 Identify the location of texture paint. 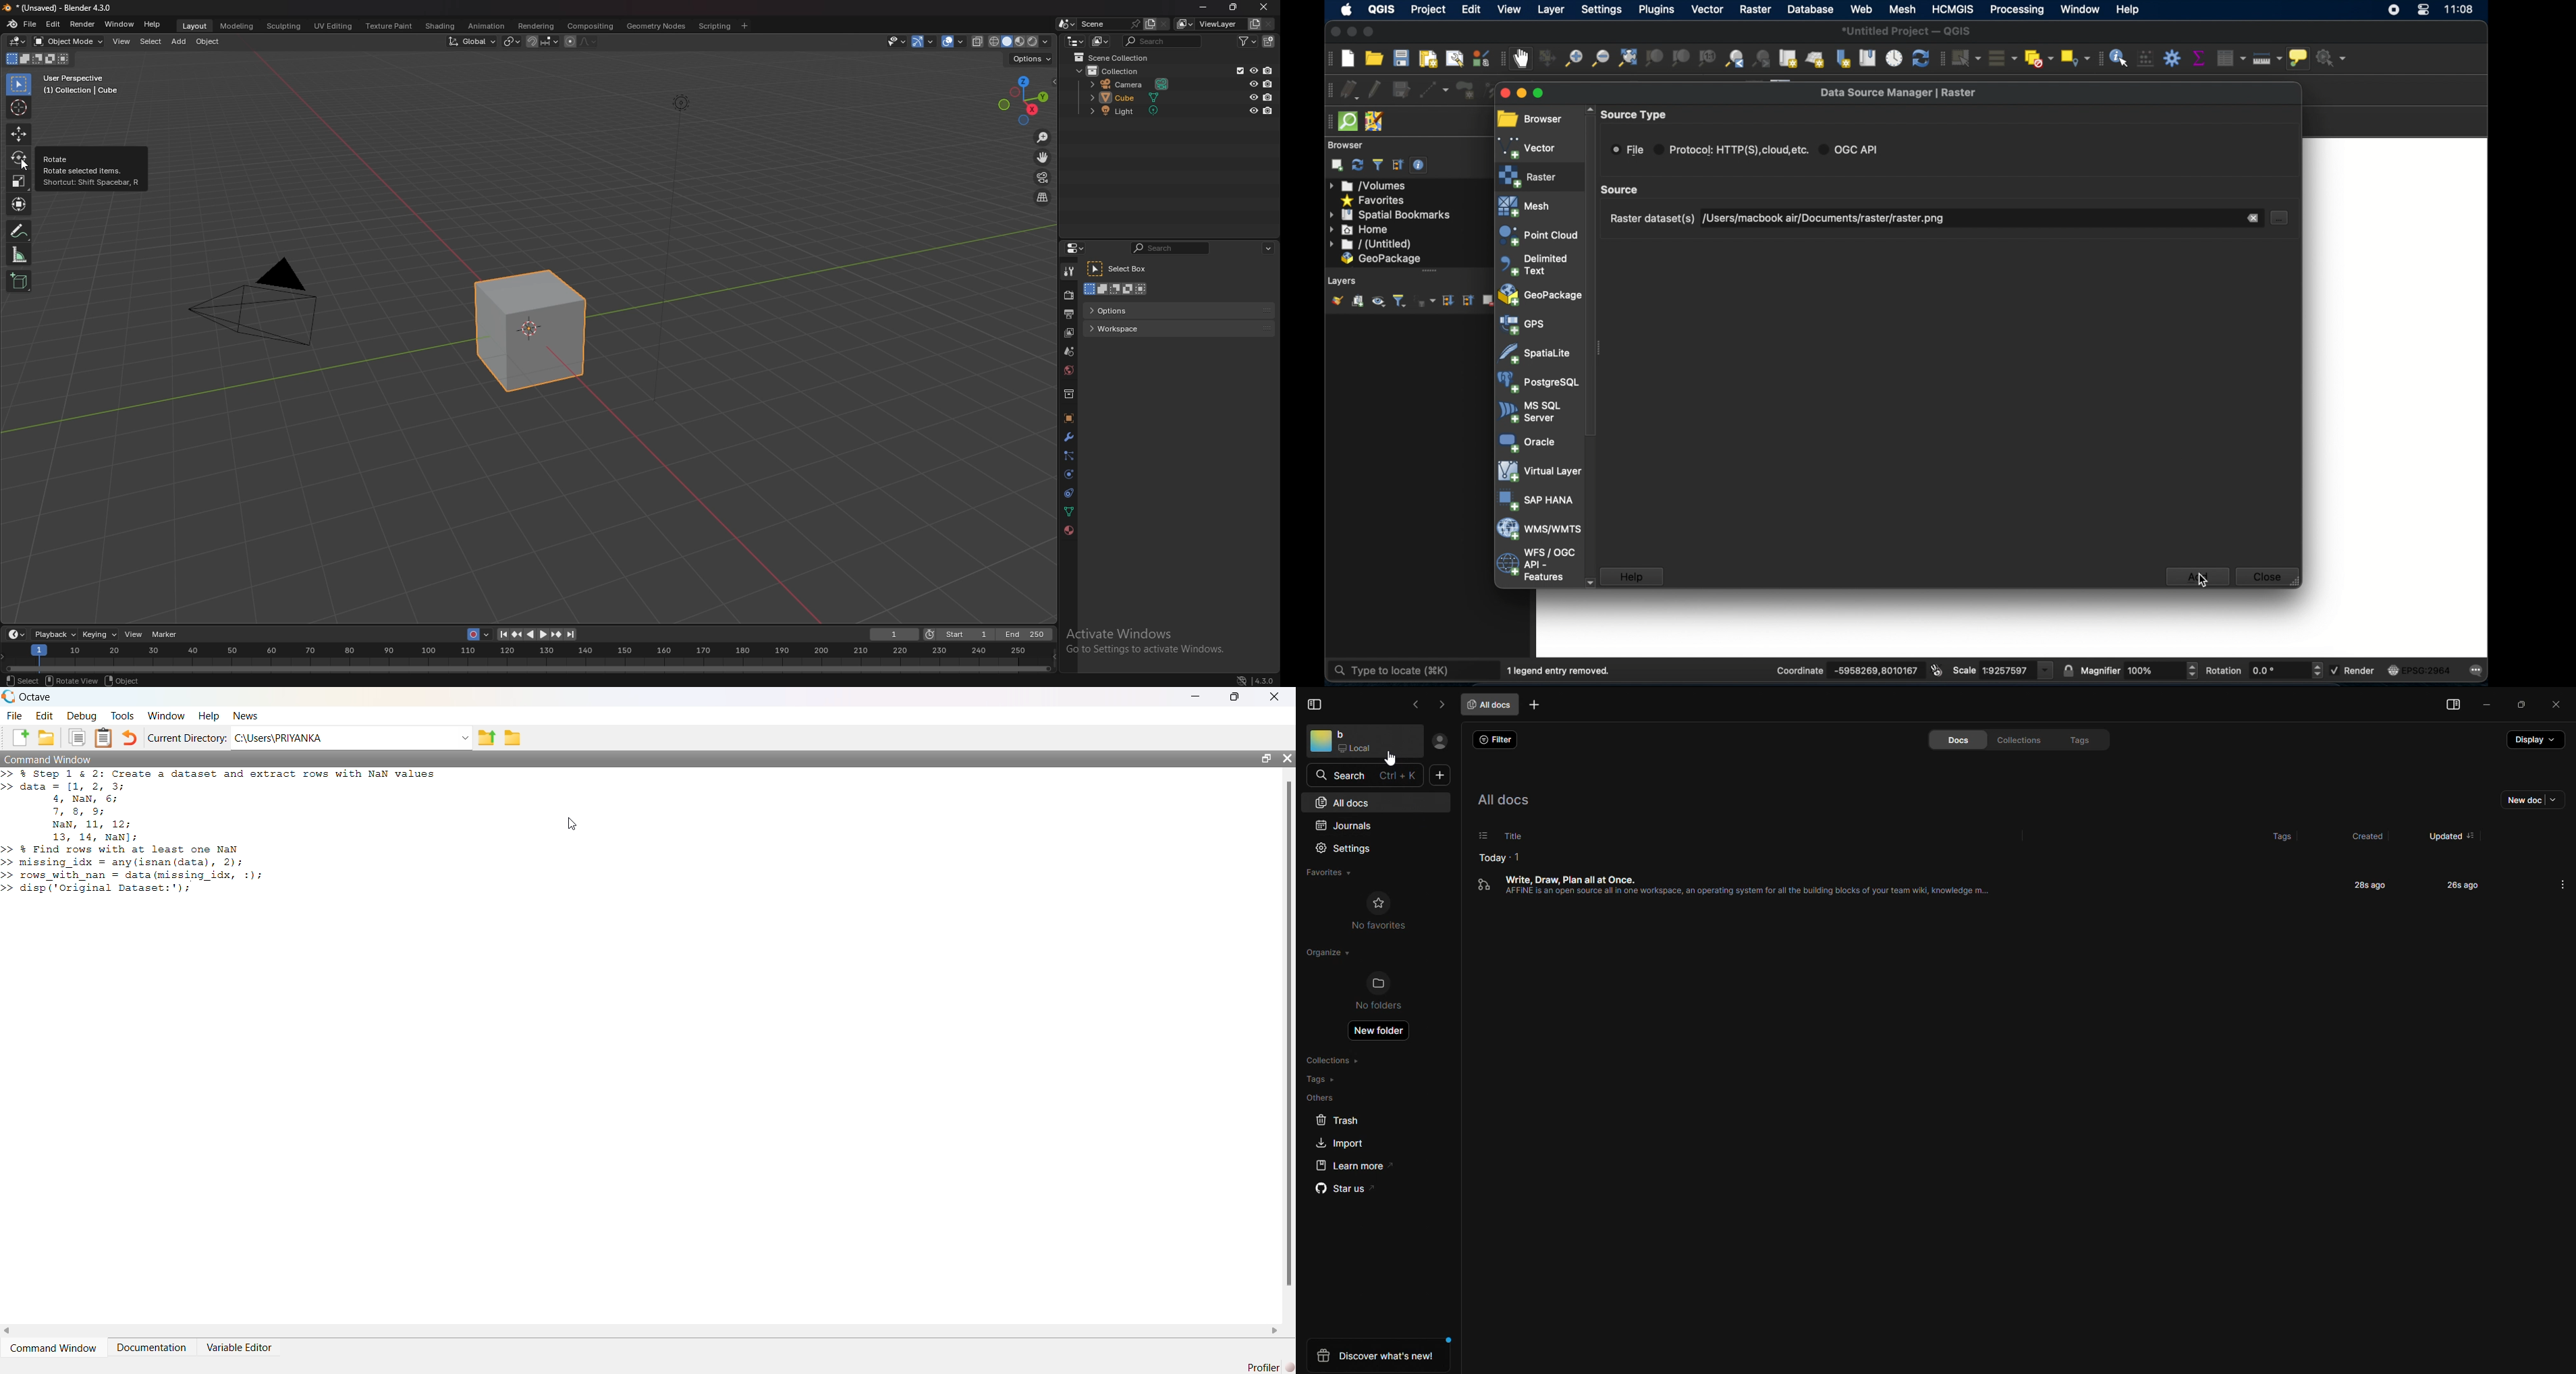
(391, 27).